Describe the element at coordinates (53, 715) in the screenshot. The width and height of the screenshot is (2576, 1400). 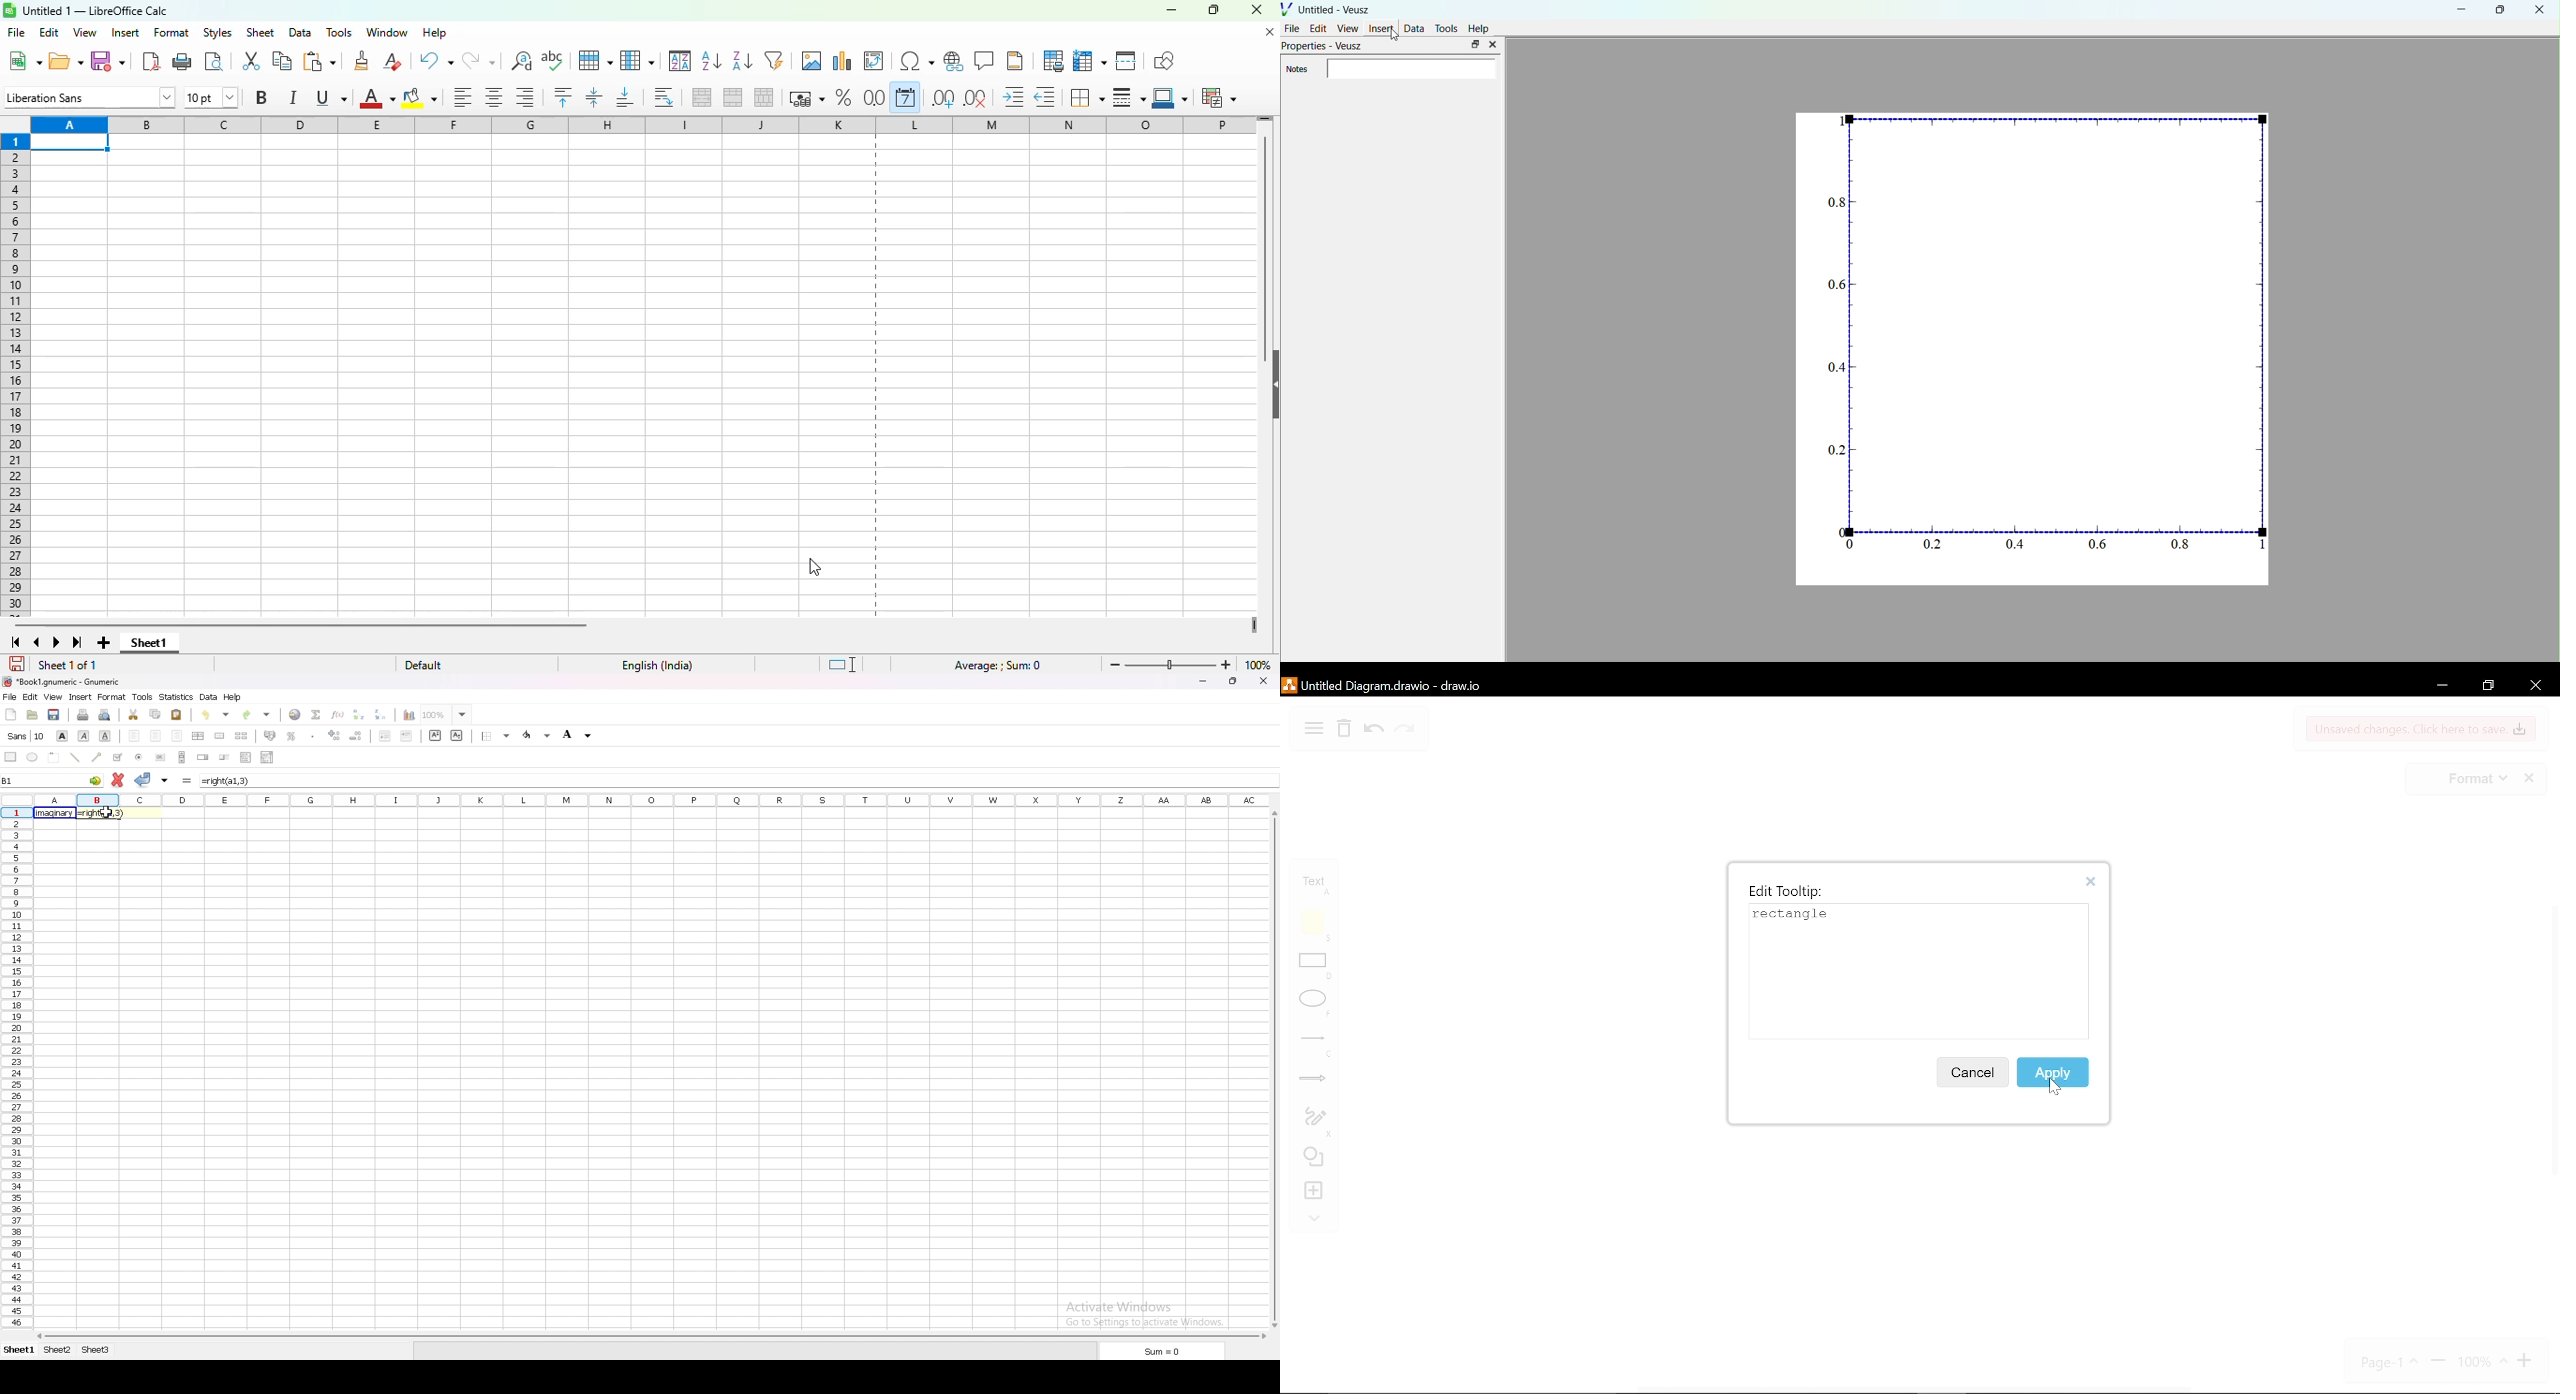
I see `save` at that location.